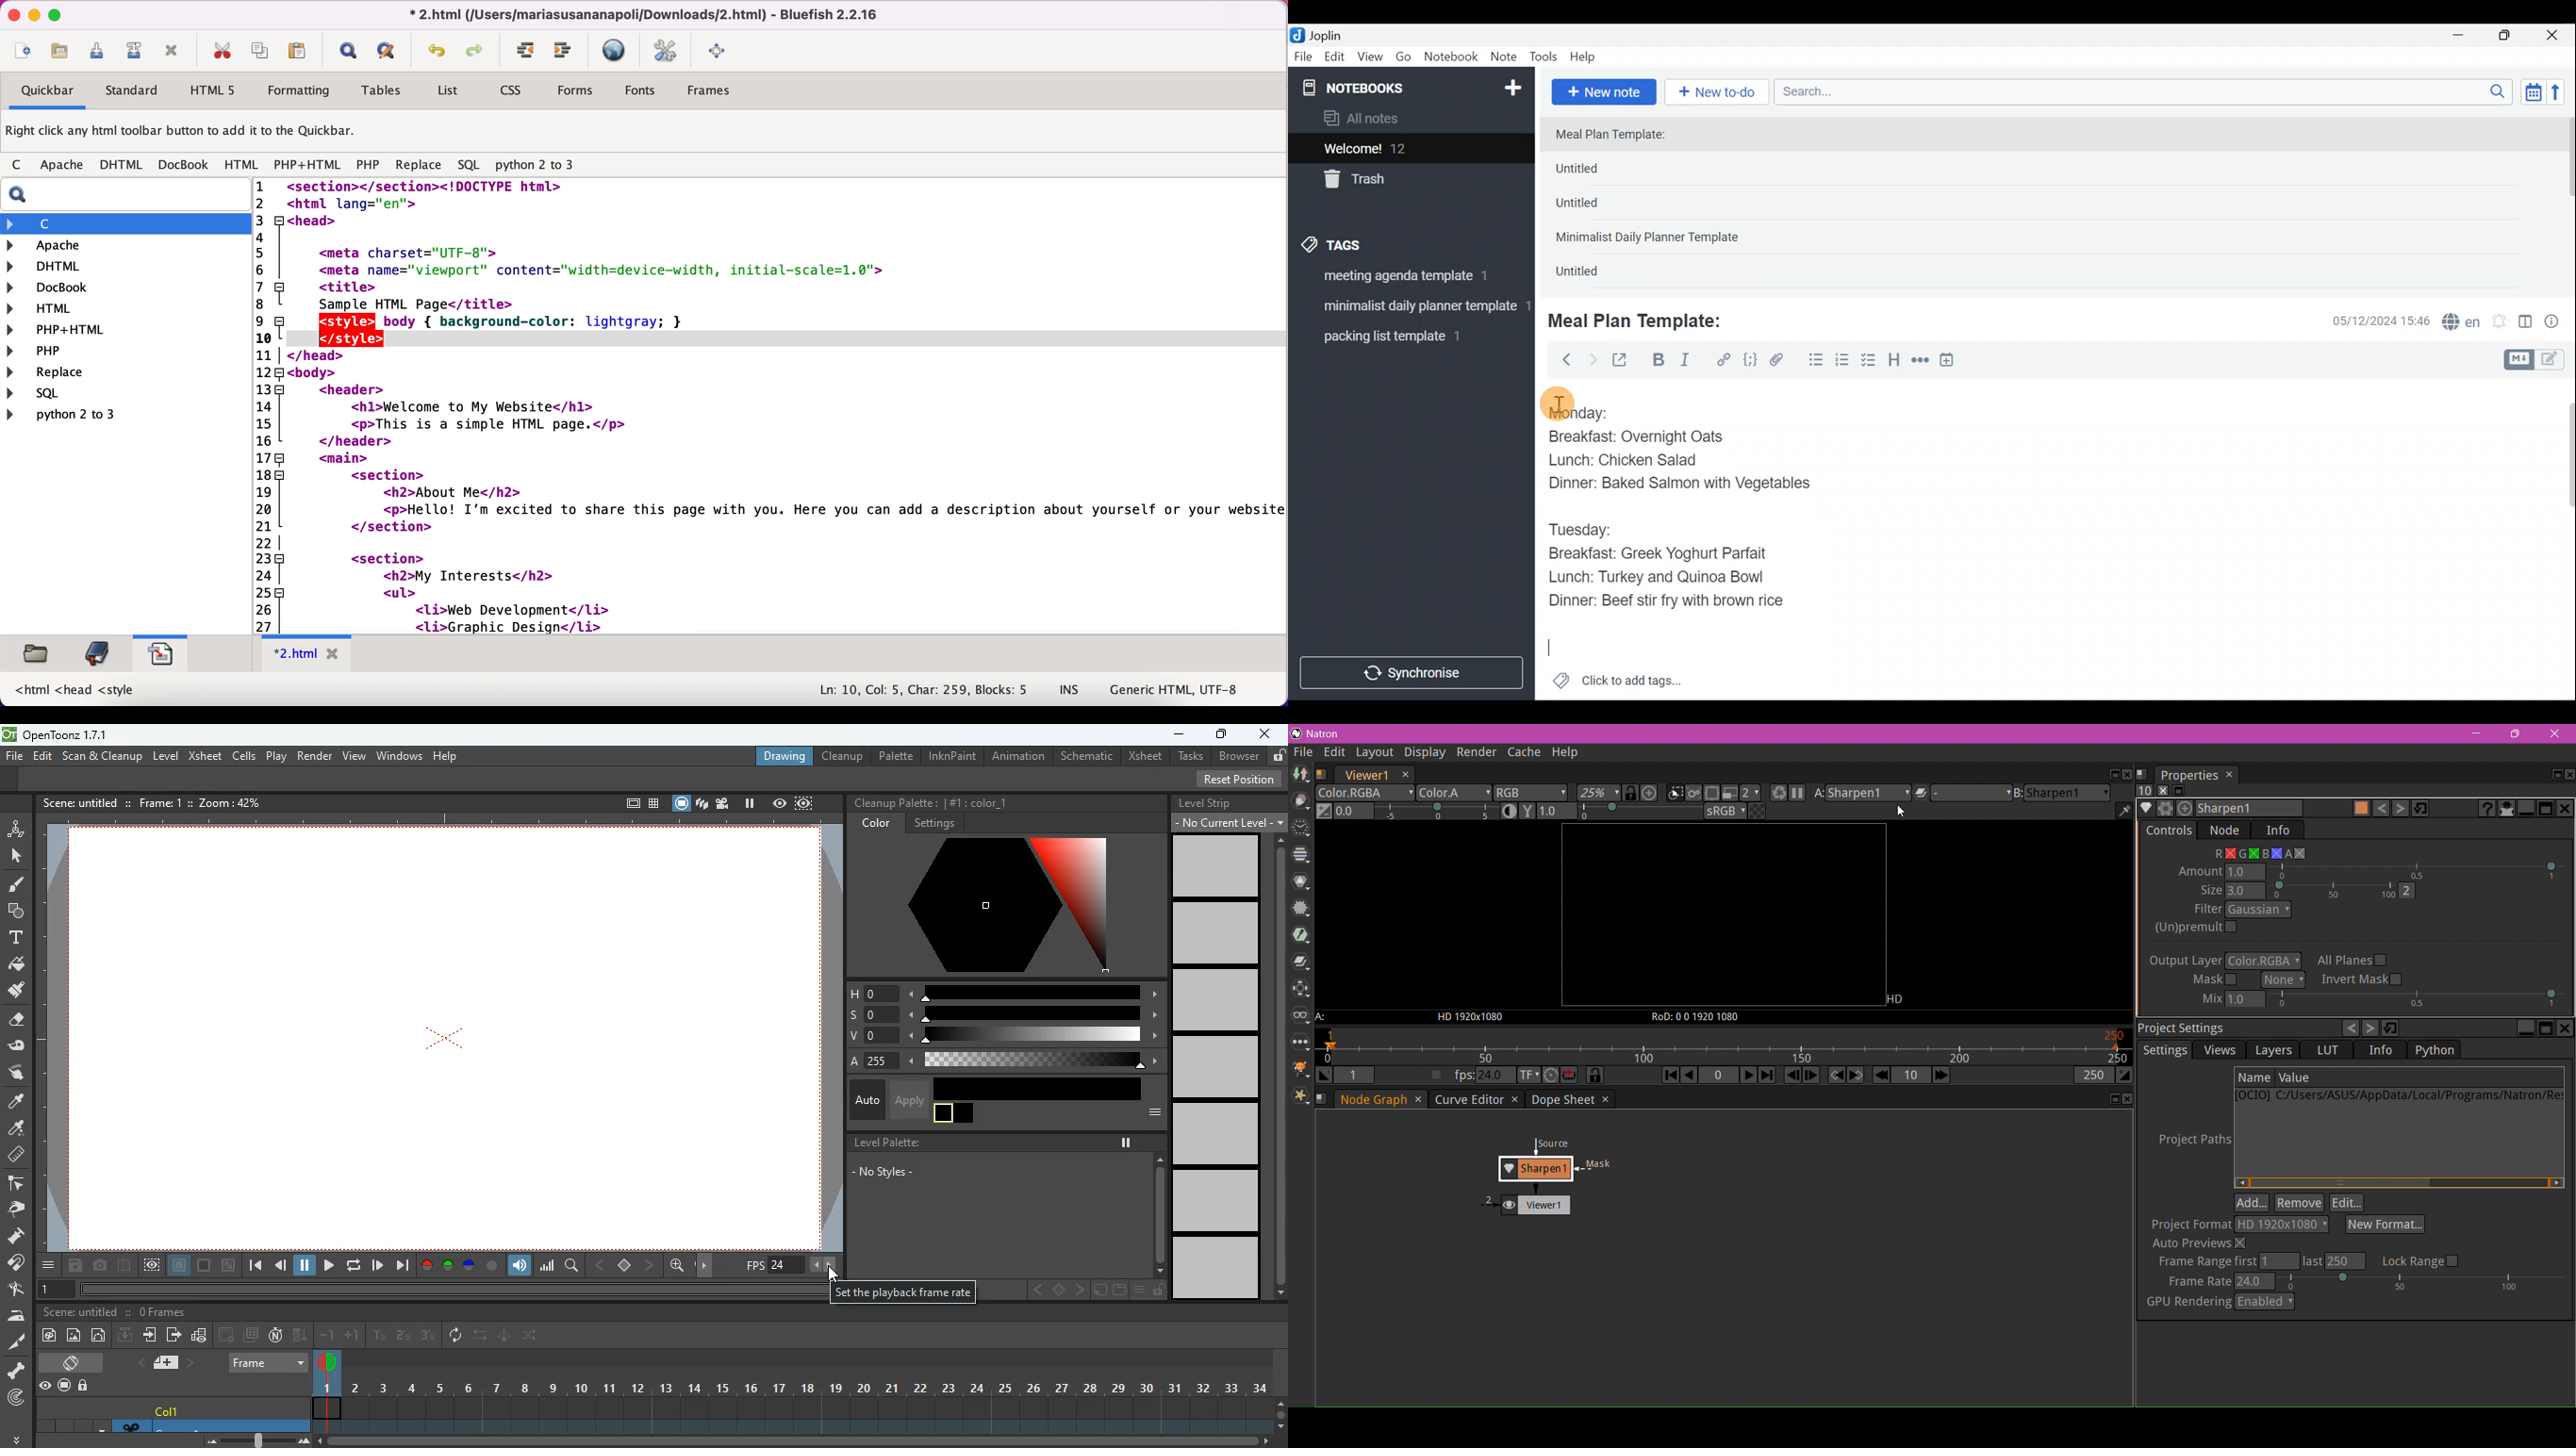 The image size is (2576, 1456). I want to click on cut, so click(221, 51).